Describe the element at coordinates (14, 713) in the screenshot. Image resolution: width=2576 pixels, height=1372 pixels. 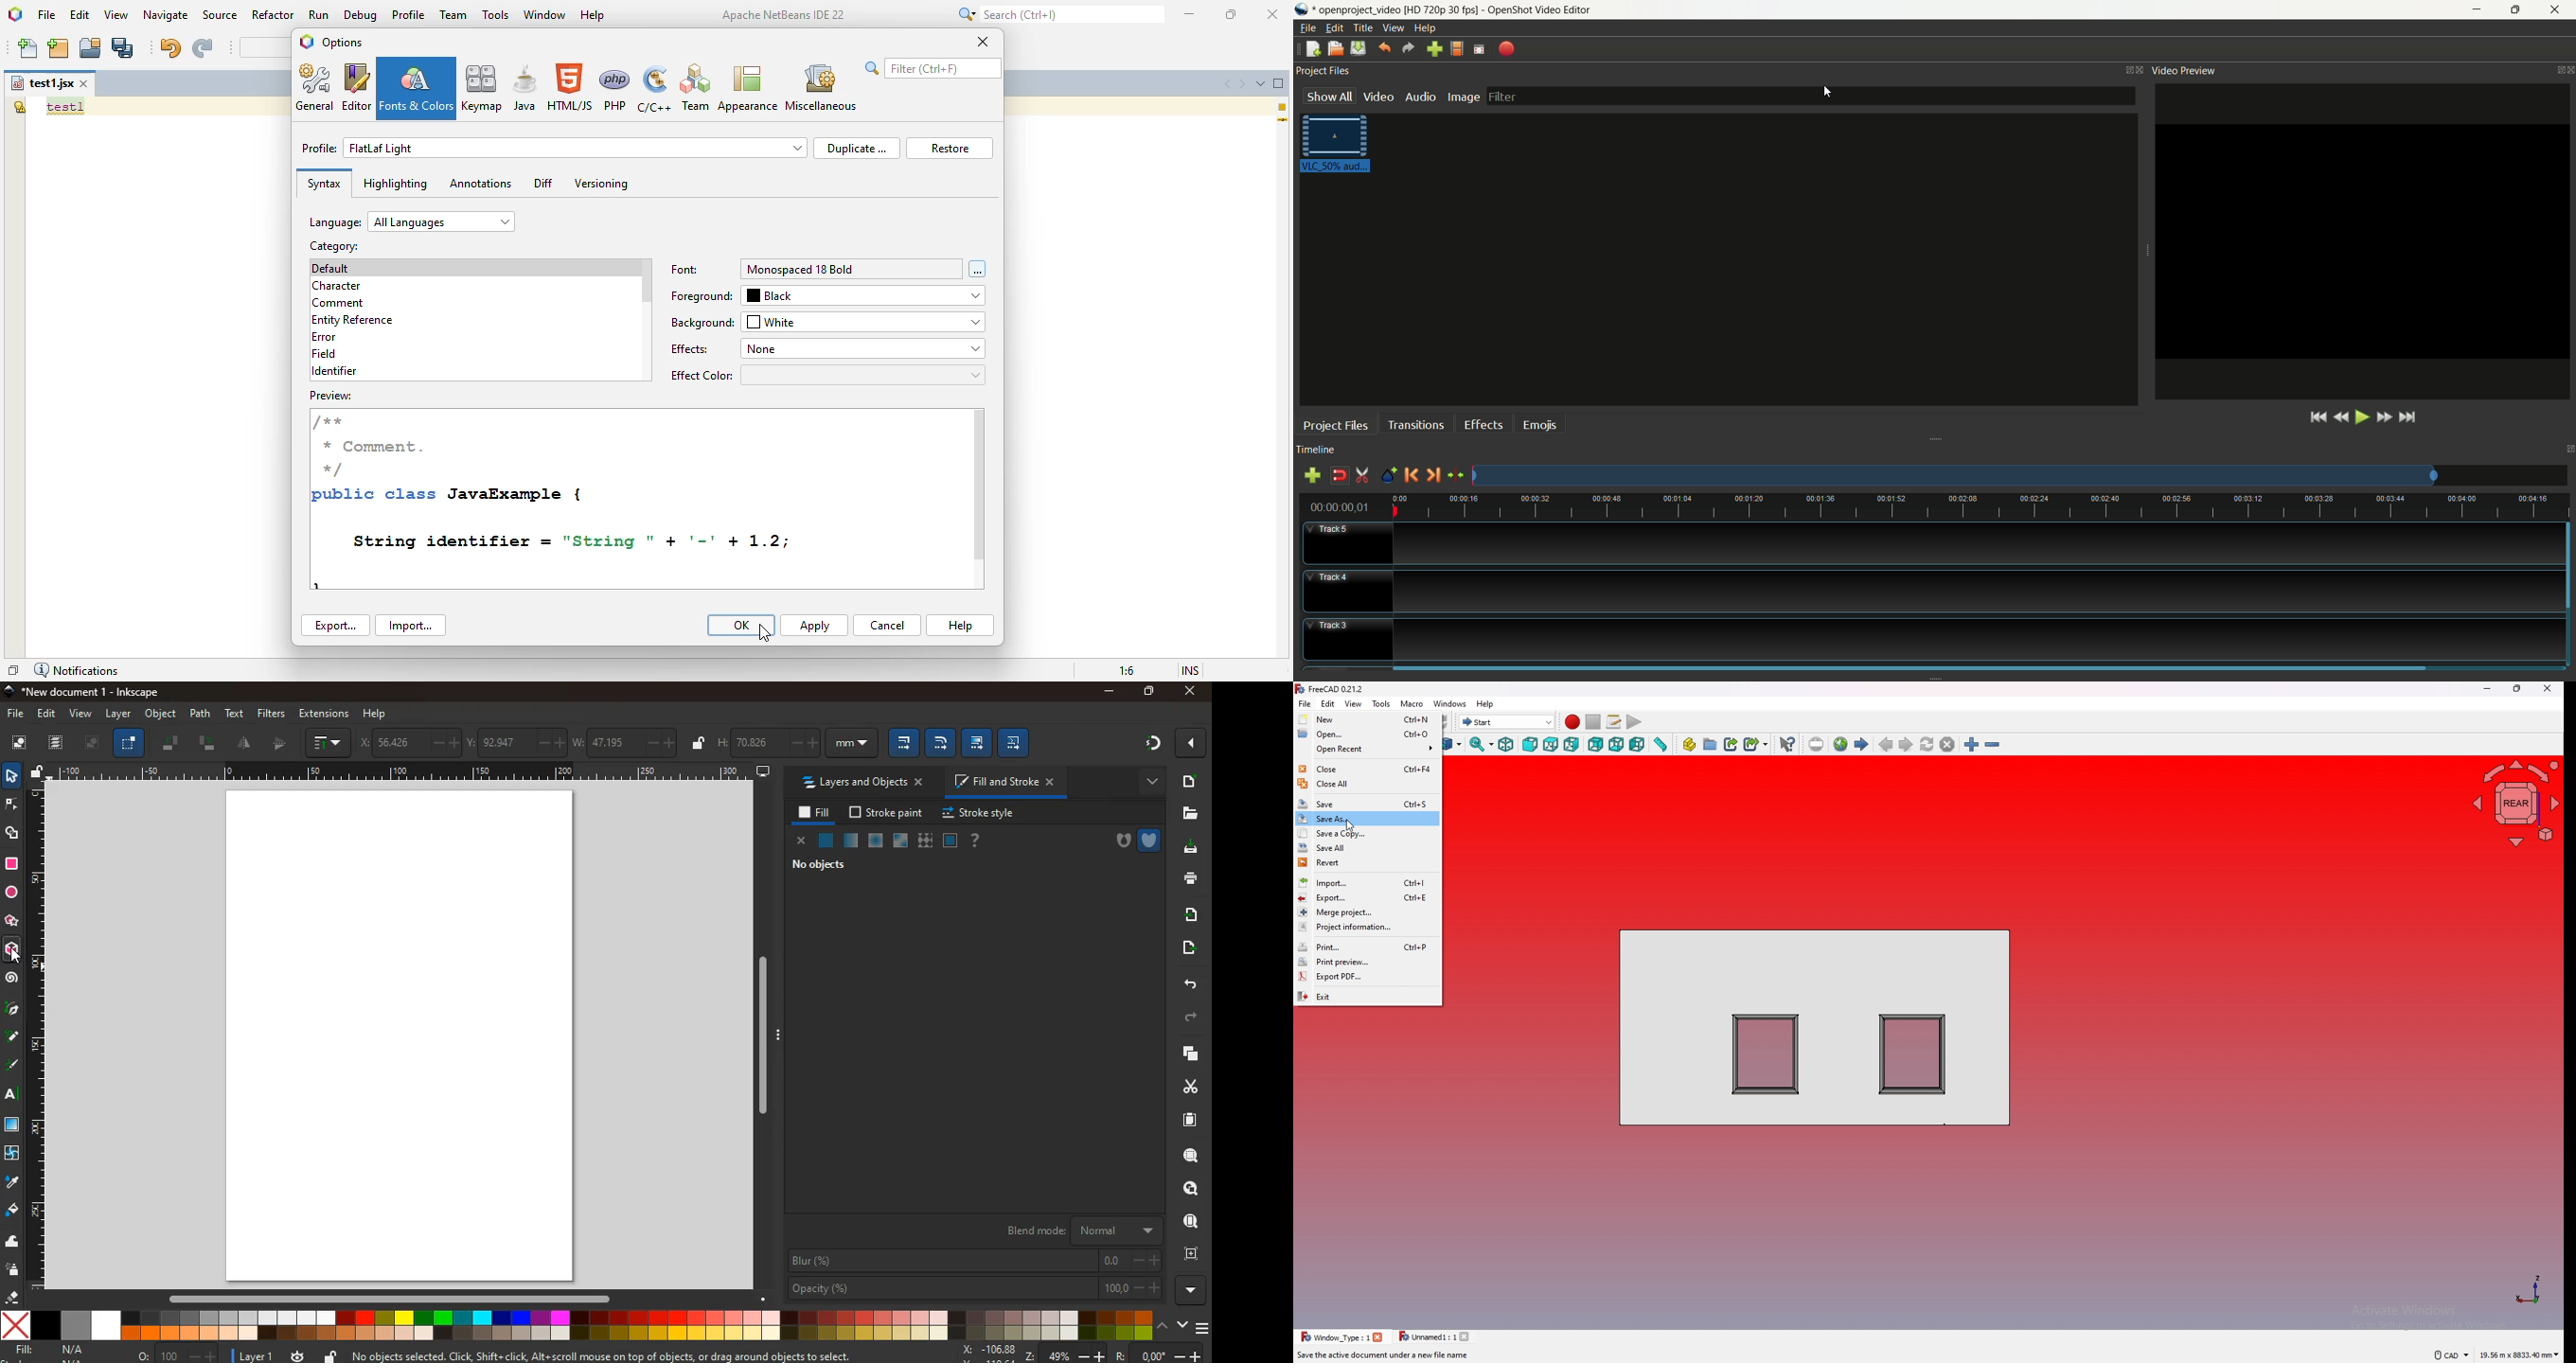
I see `file` at that location.